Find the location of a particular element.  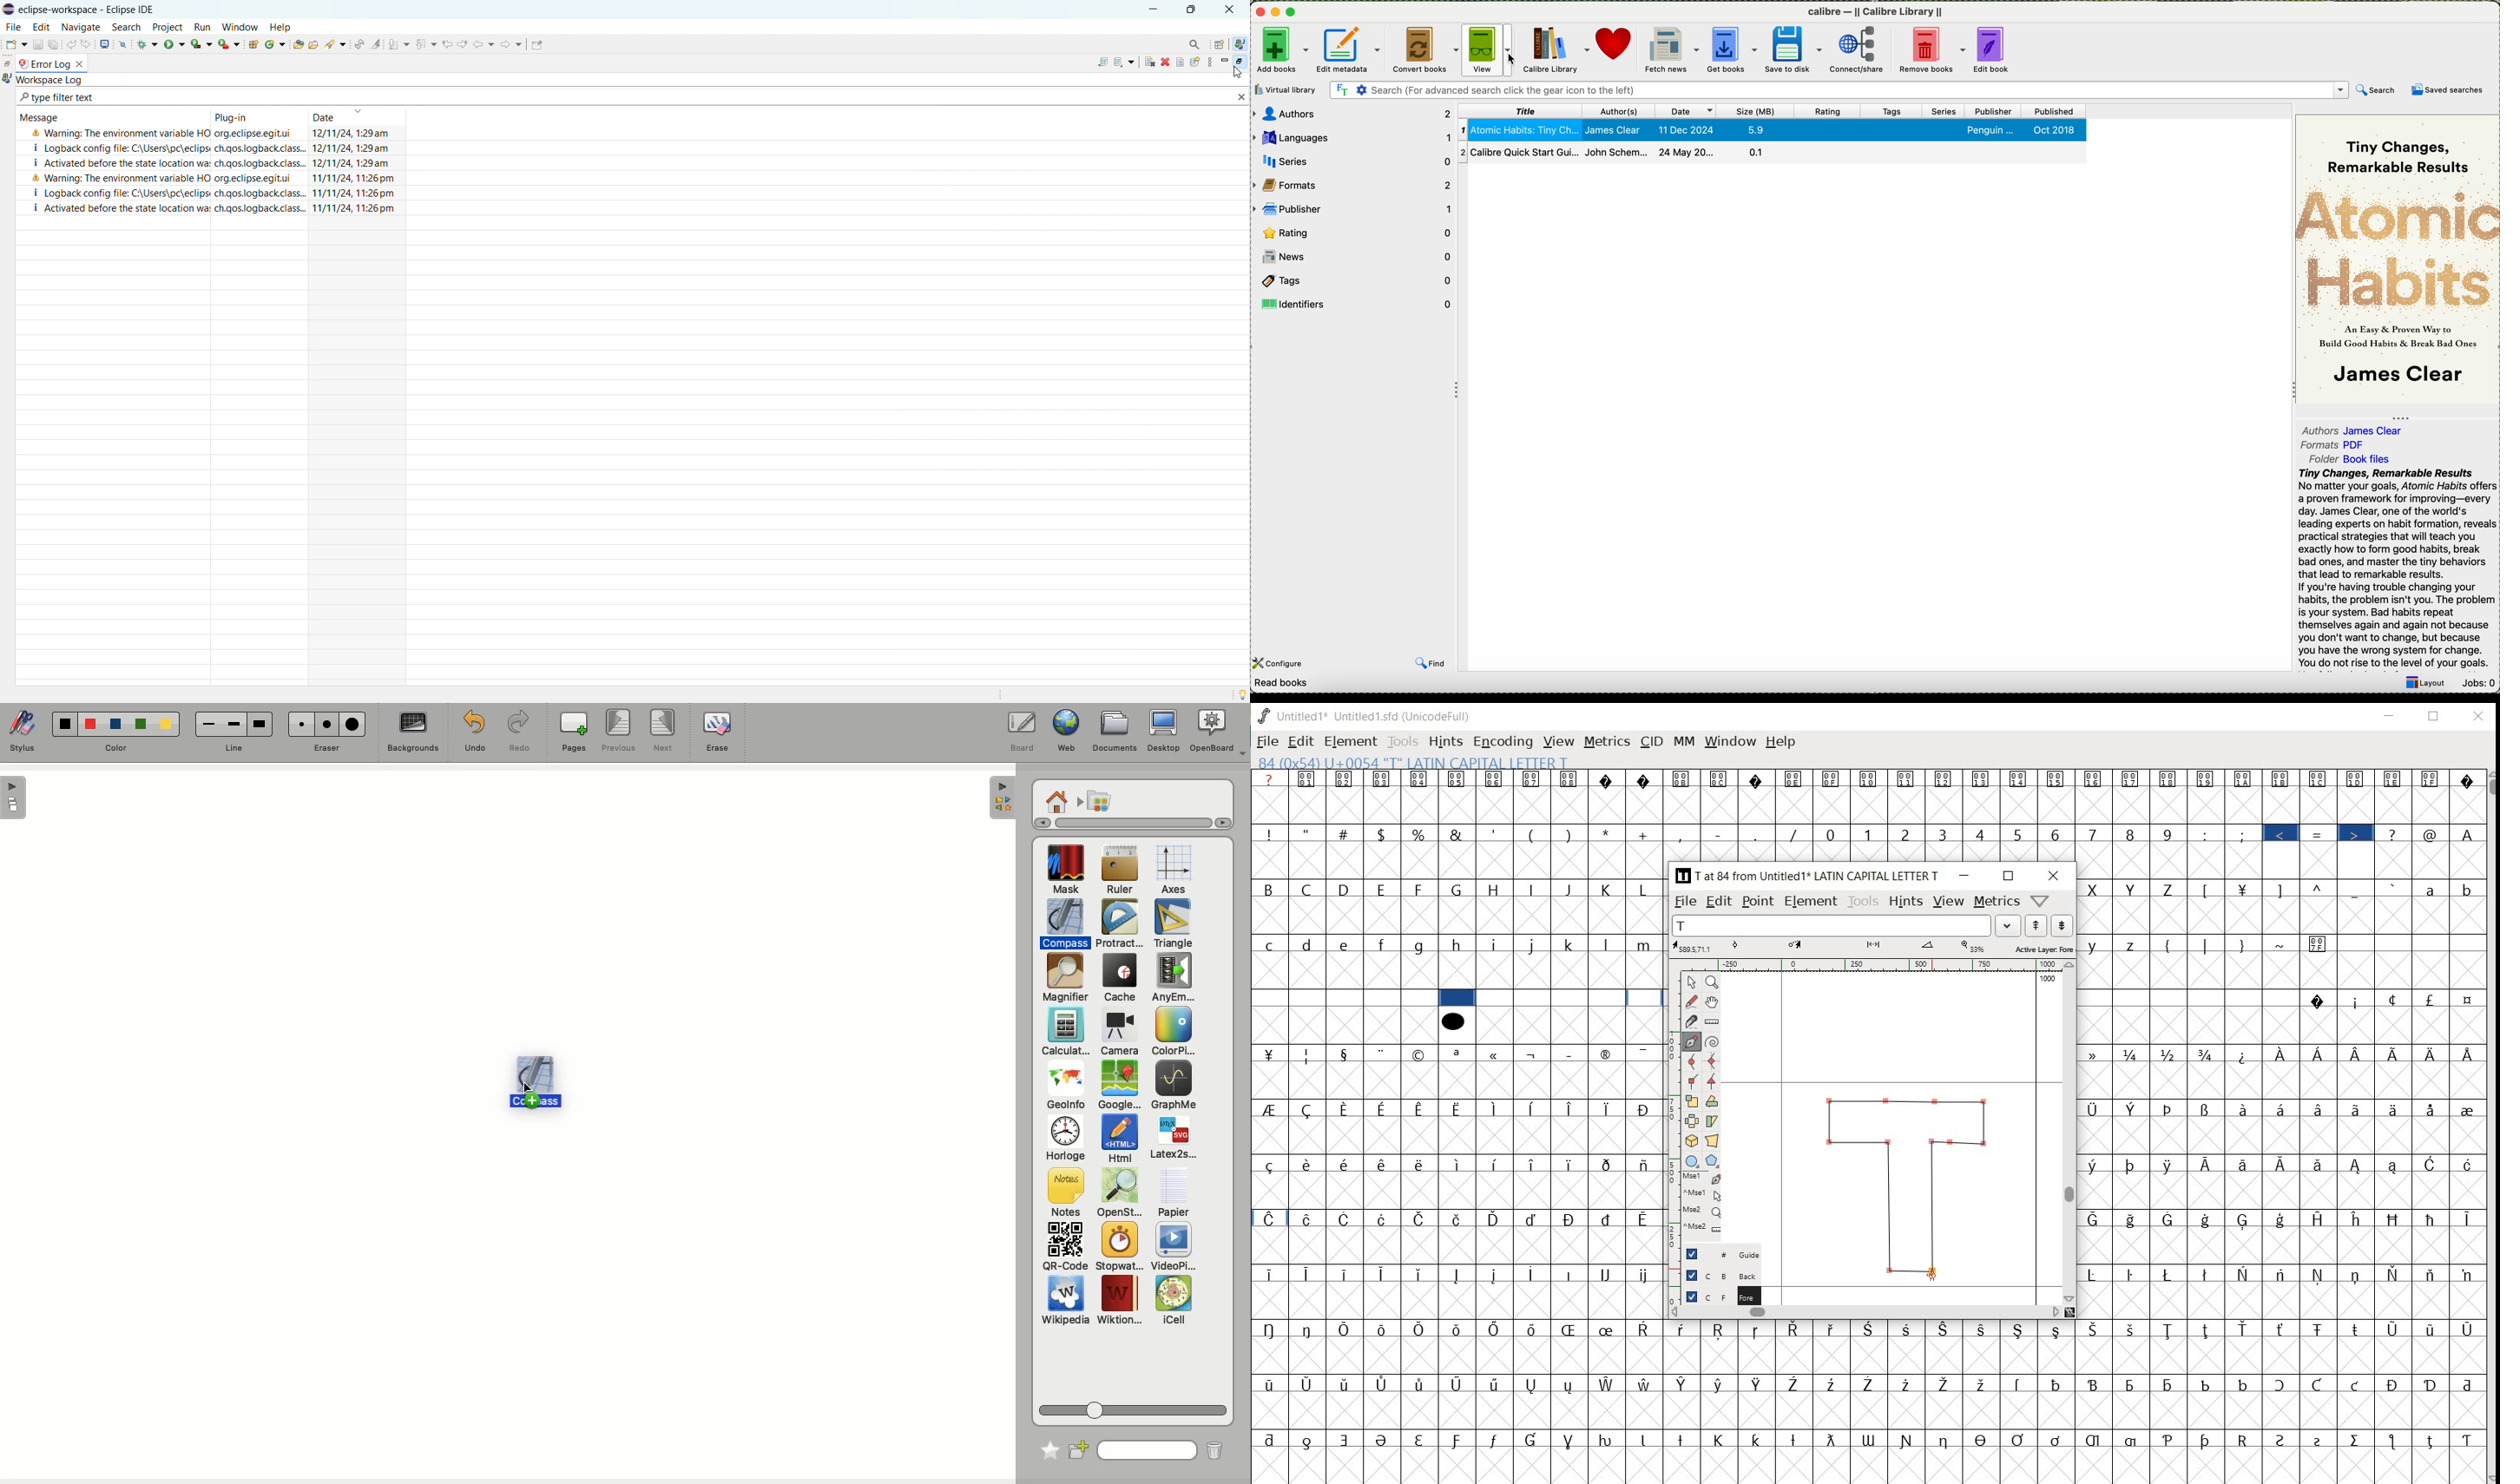

i is located at coordinates (1497, 944).